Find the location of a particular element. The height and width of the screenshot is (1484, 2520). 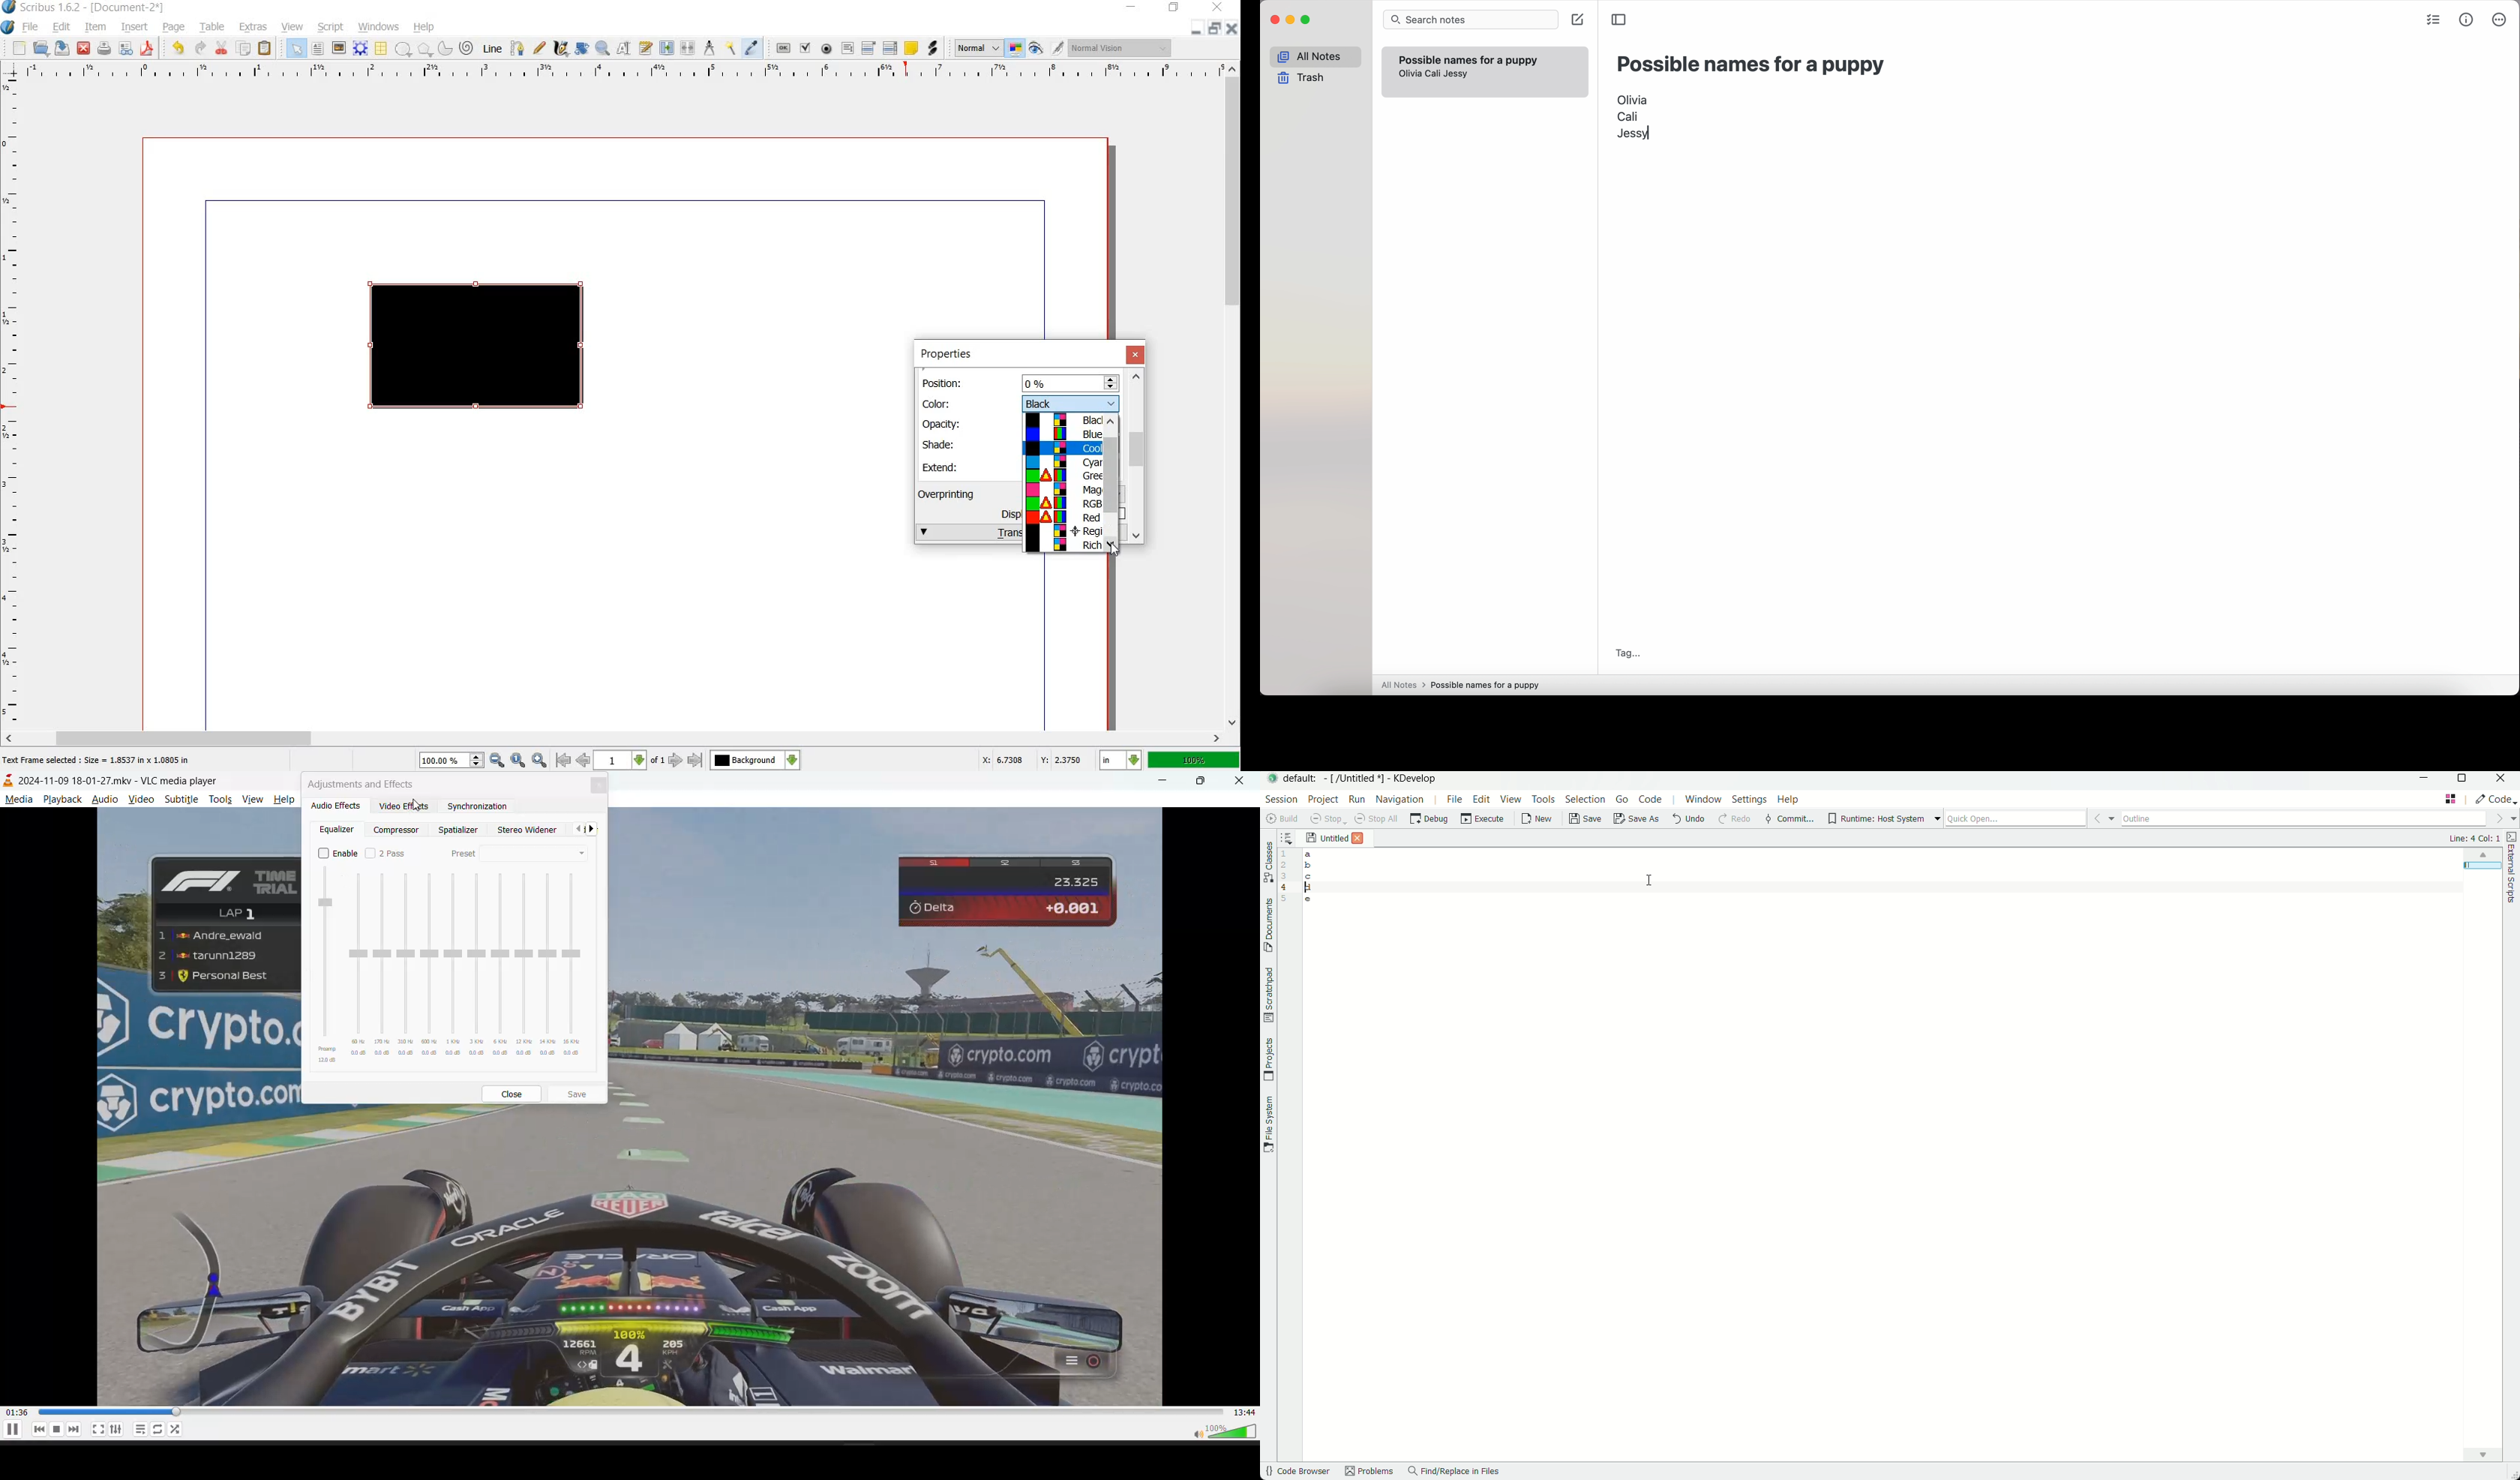

equalizer presets is located at coordinates (452, 967).